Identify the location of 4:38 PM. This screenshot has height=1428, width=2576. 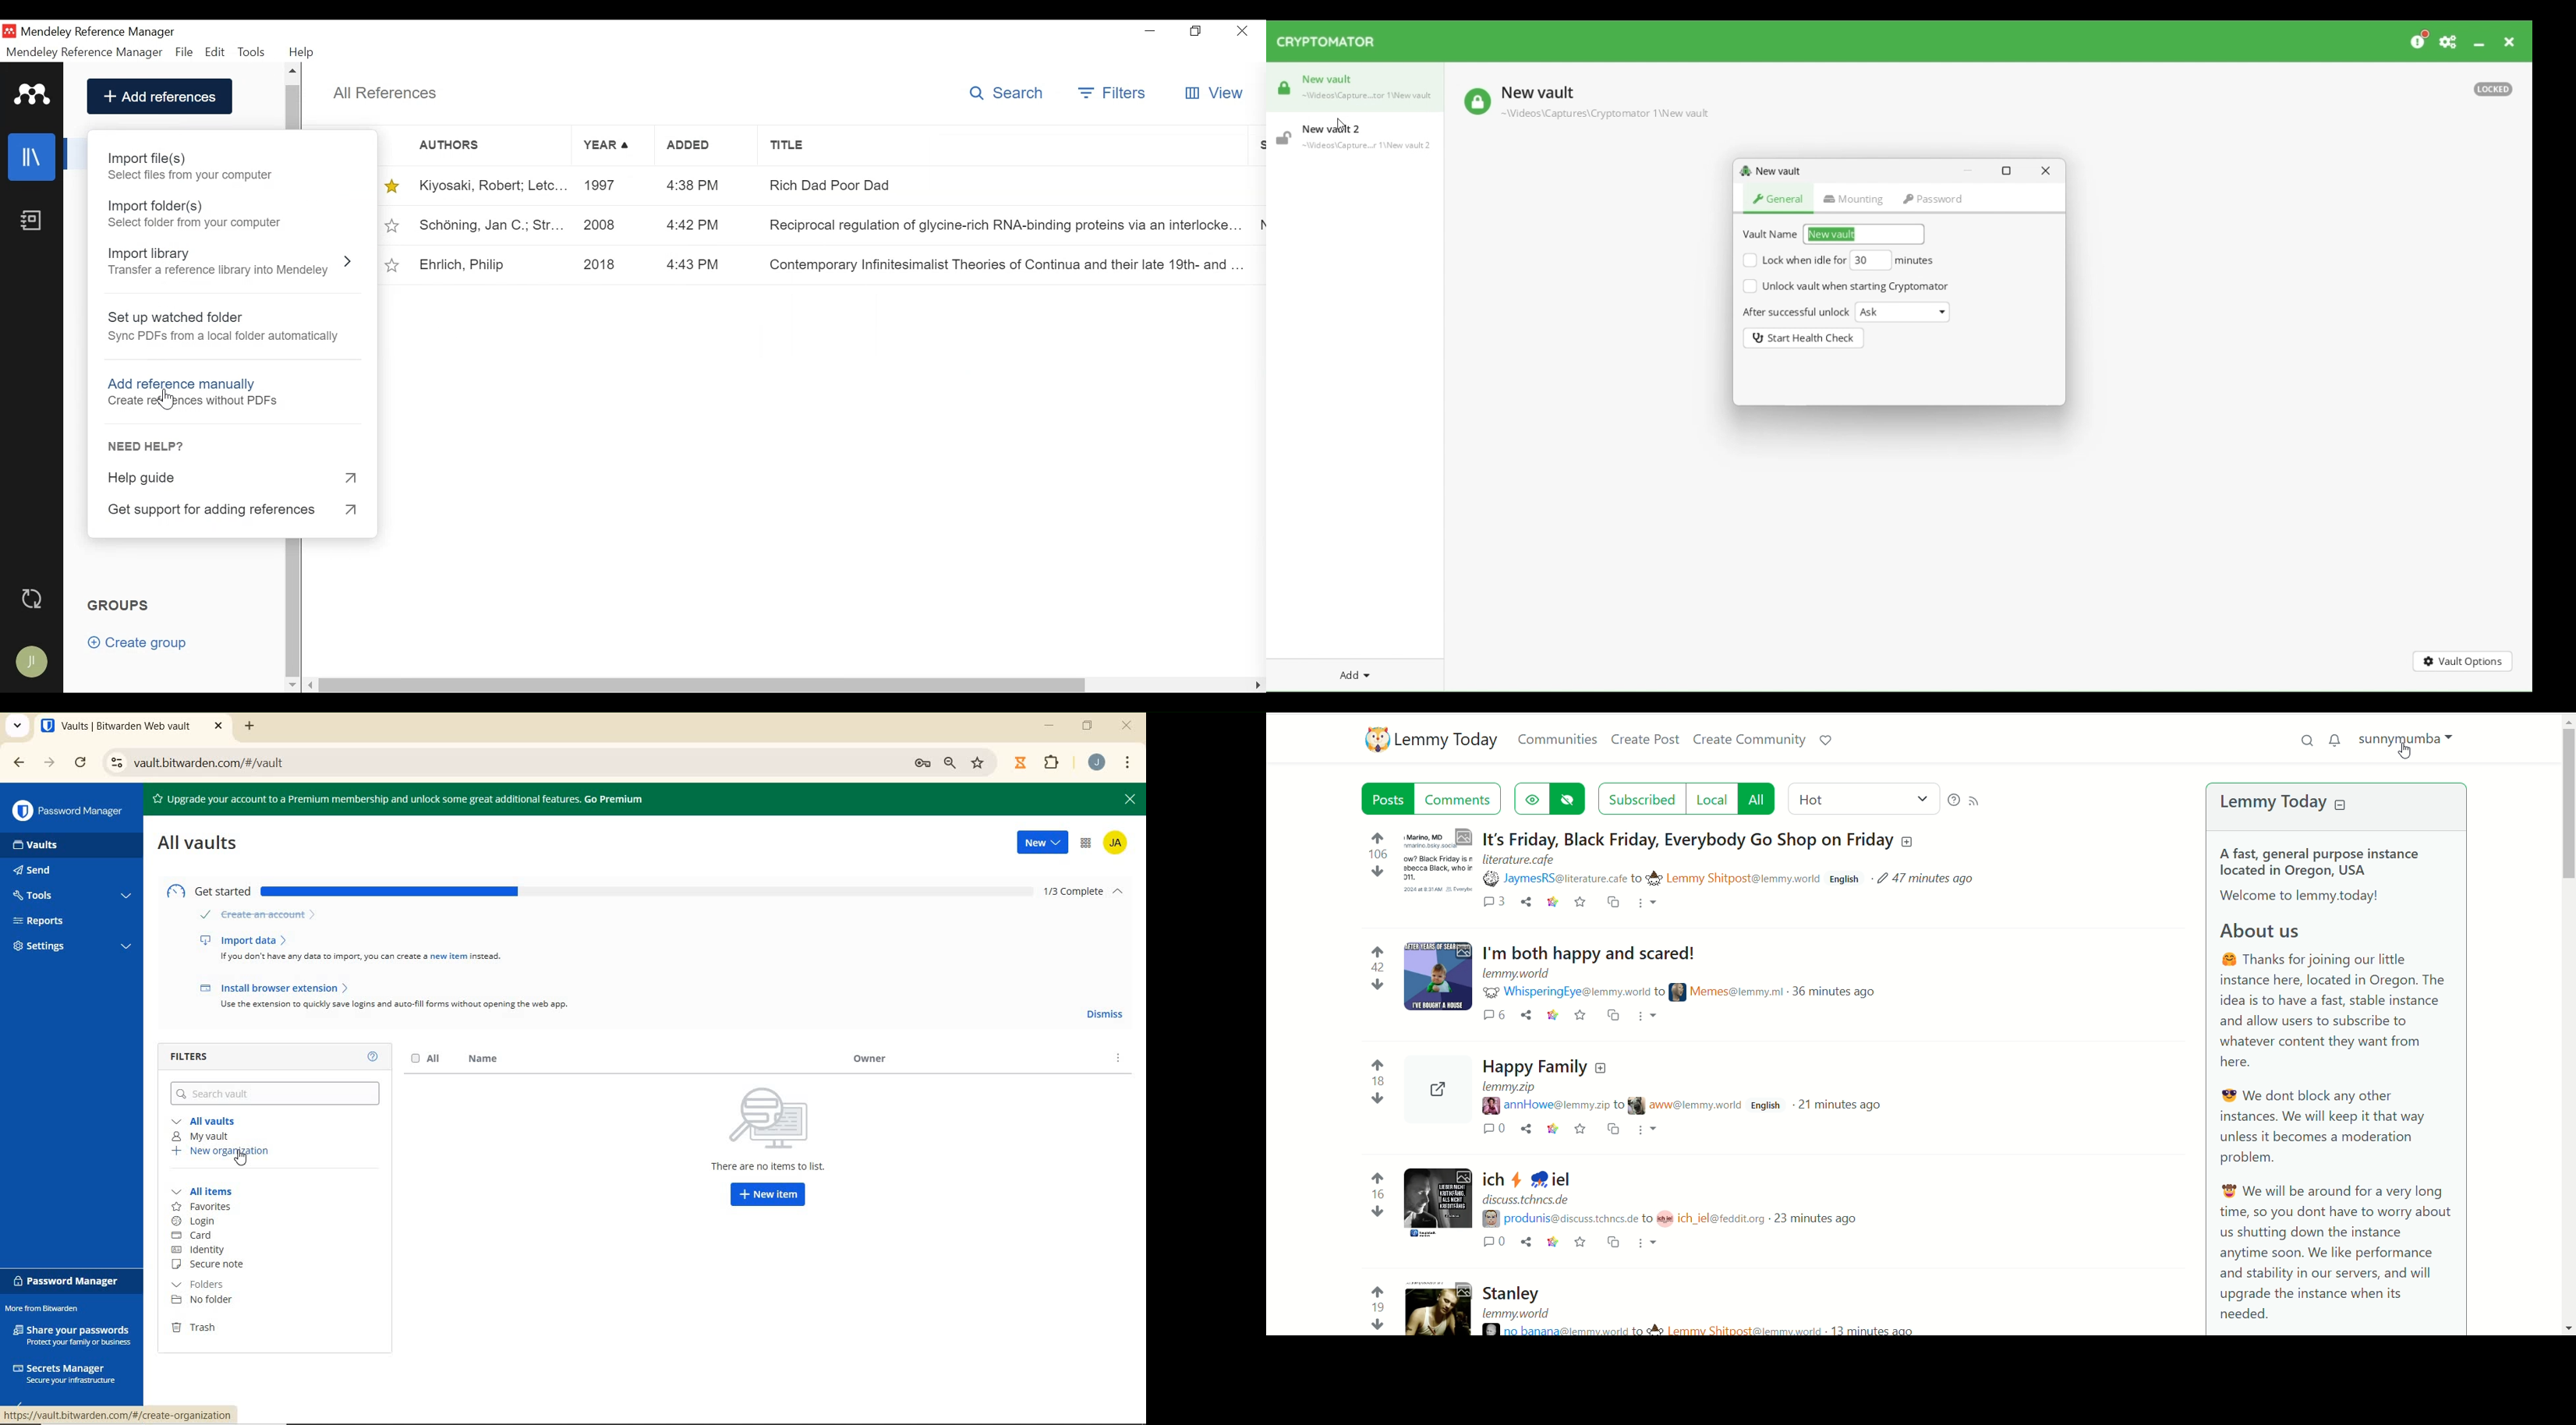
(706, 183).